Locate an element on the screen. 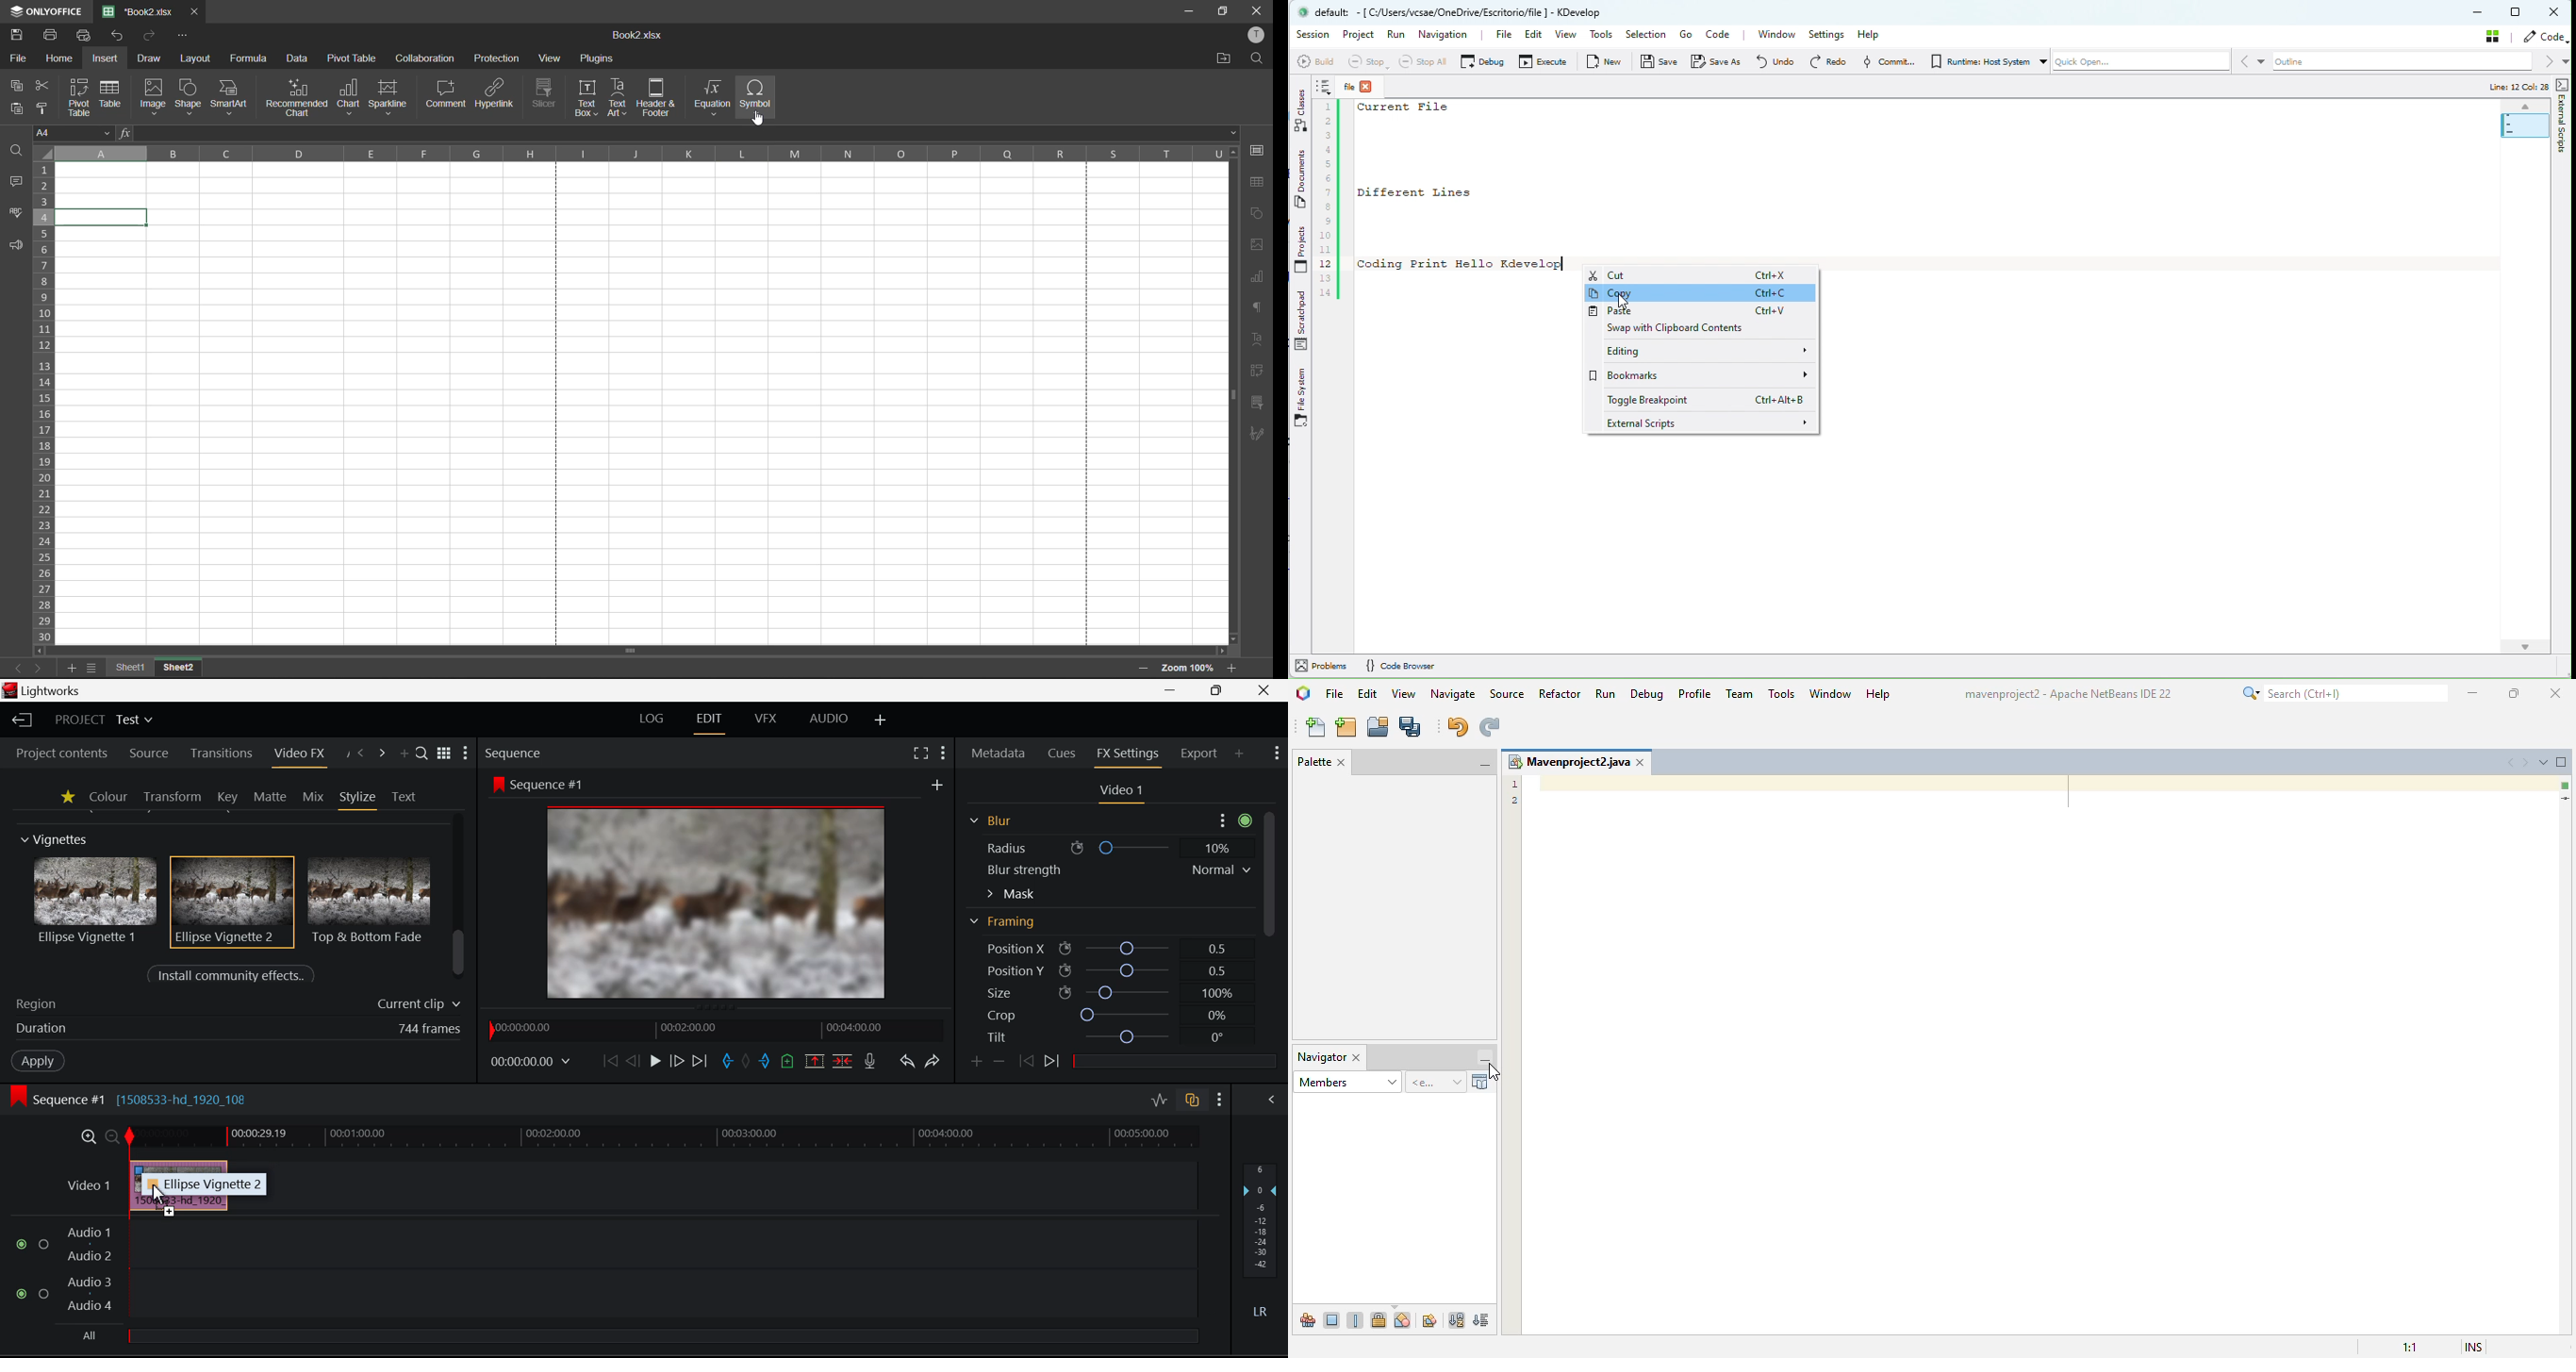 The width and height of the screenshot is (2576, 1372). Position Y is located at coordinates (1104, 970).